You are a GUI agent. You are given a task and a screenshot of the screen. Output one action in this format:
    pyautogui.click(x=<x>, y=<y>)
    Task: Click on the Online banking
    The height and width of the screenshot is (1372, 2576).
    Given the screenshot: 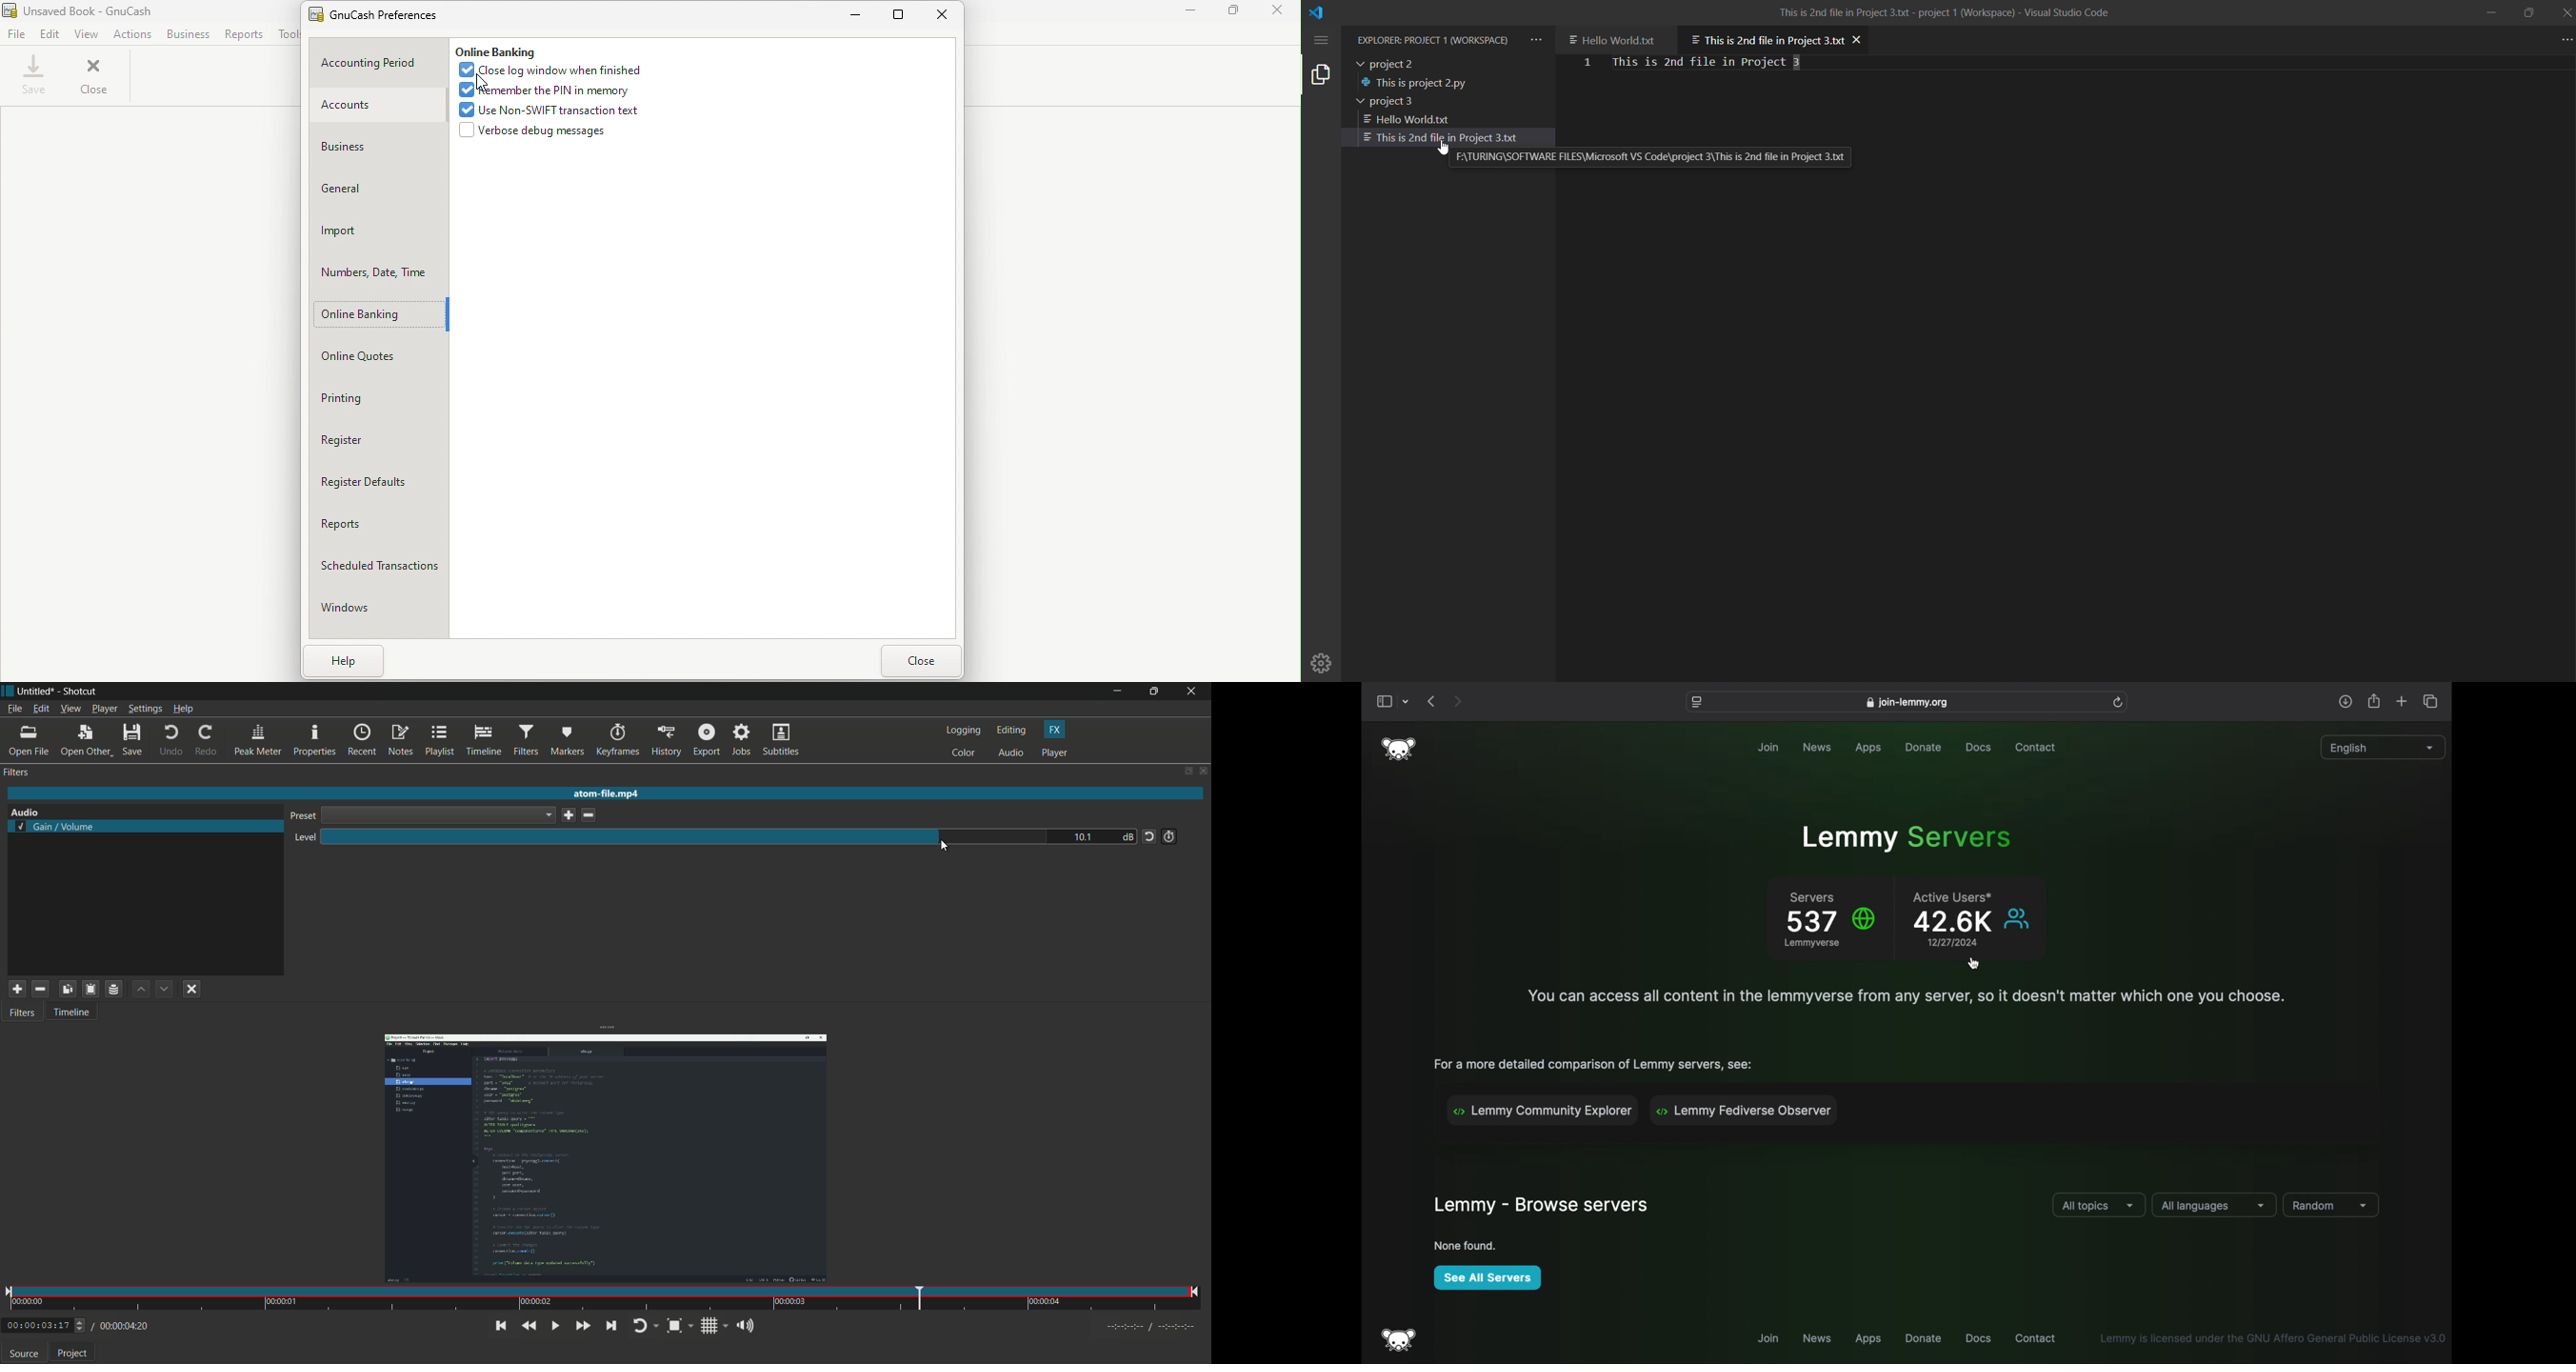 What is the action you would take?
    pyautogui.click(x=494, y=50)
    